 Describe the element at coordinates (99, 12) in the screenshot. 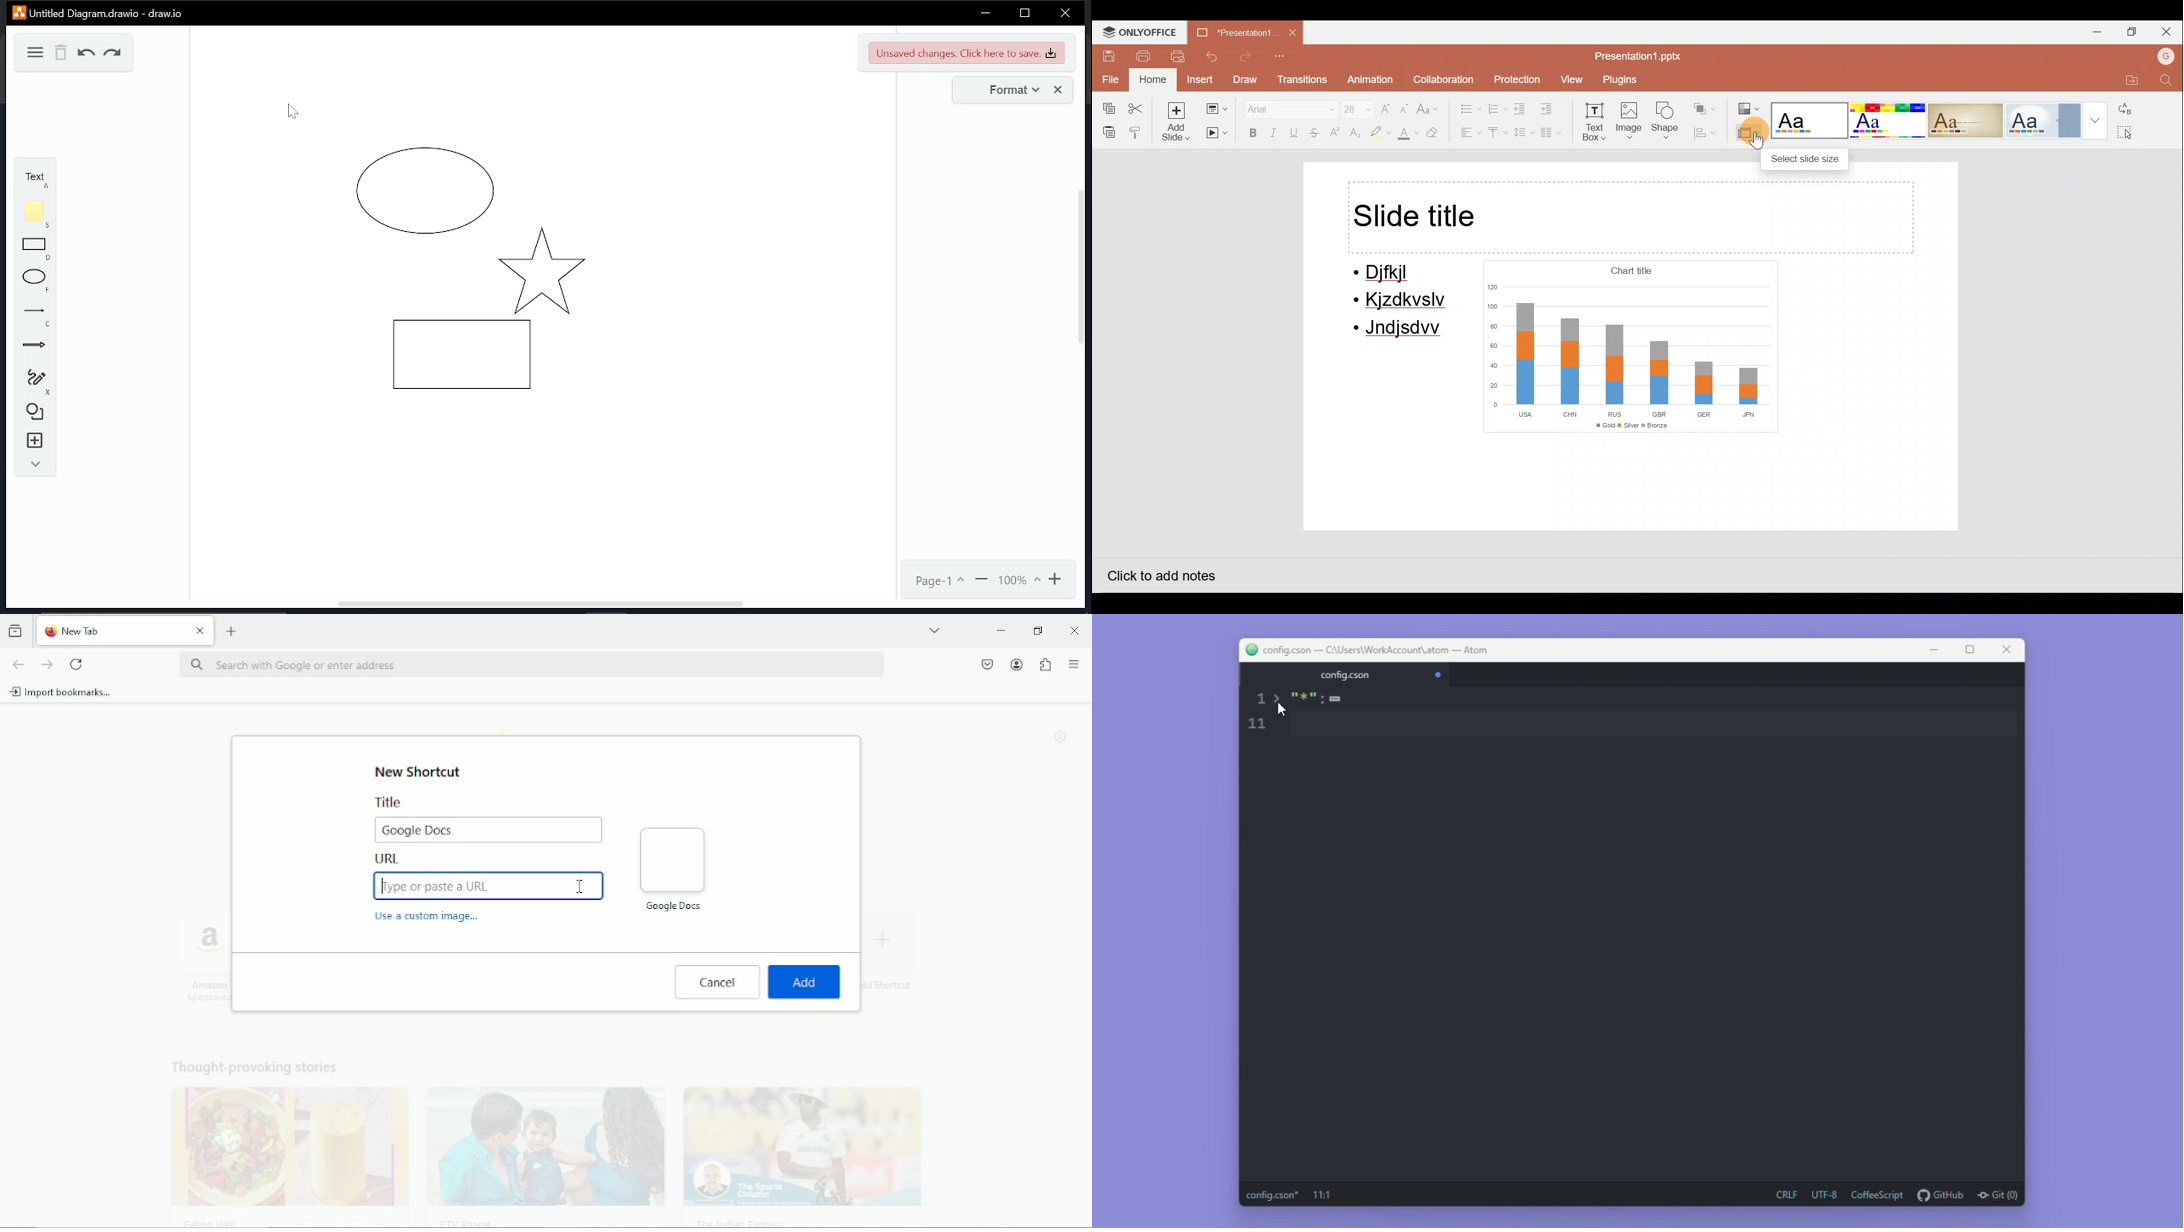

I see `Untitled Diagram.draw.io` at that location.